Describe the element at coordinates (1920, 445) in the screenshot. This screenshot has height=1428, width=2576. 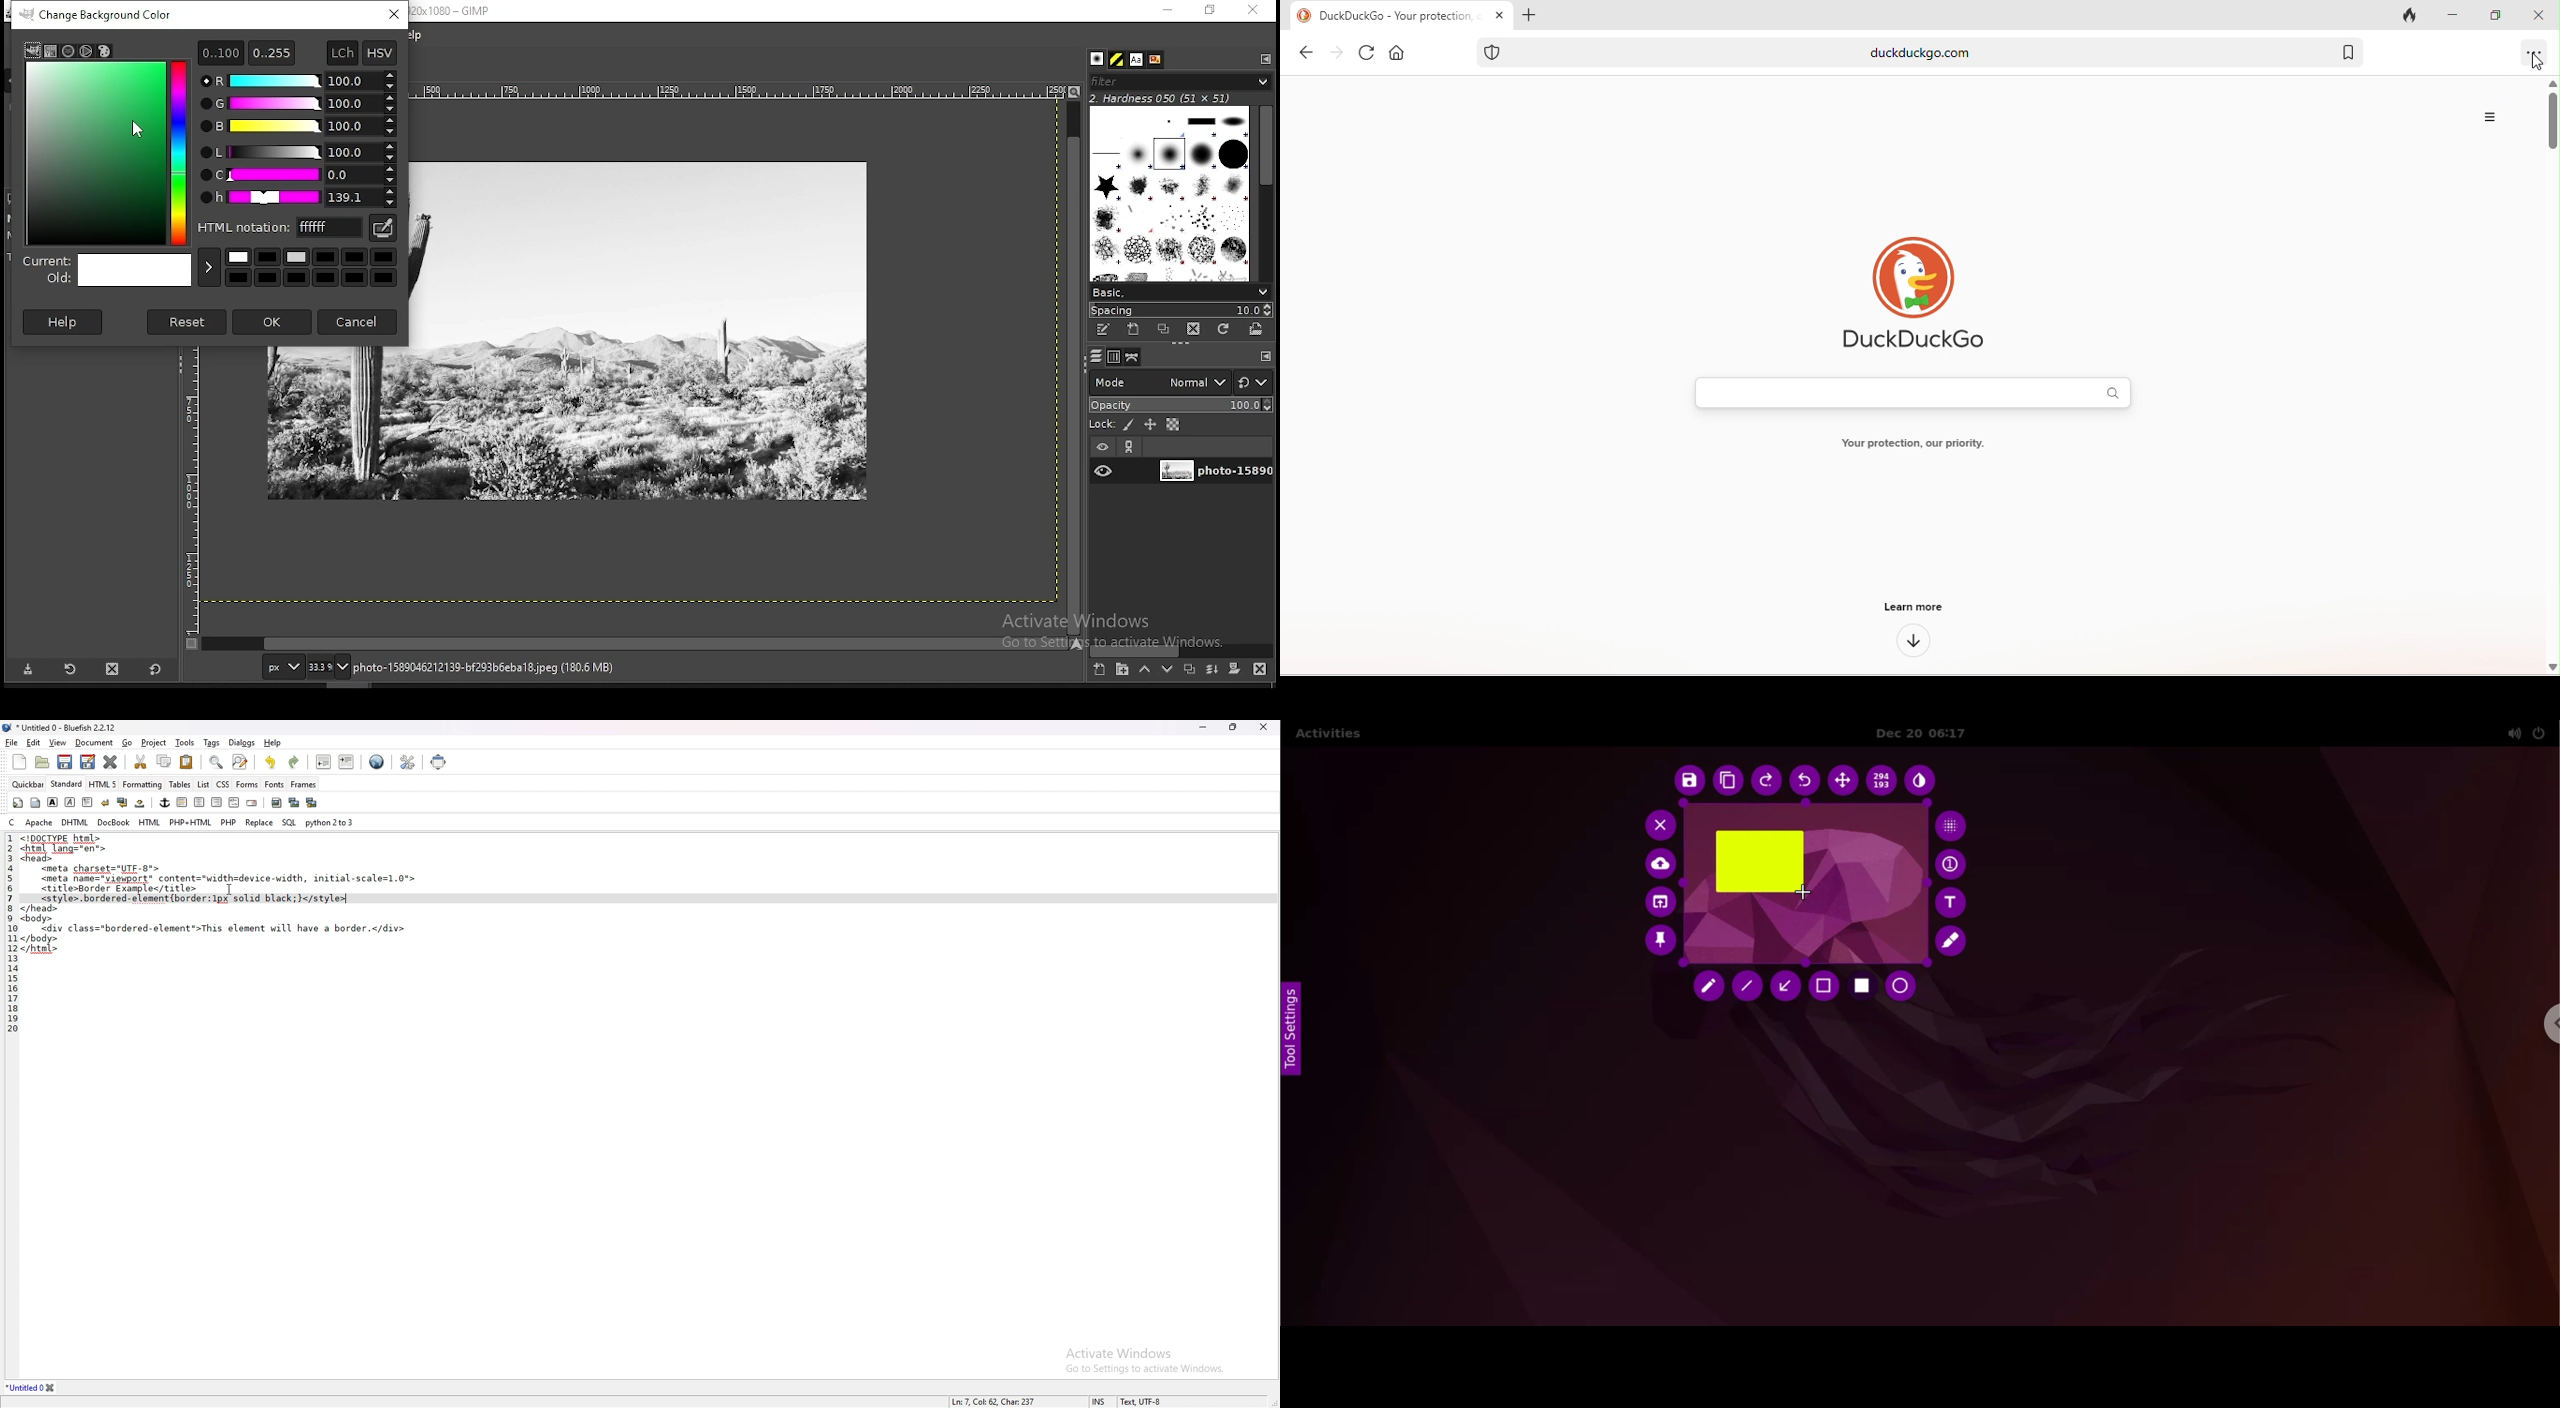
I see `your protection our priority` at that location.